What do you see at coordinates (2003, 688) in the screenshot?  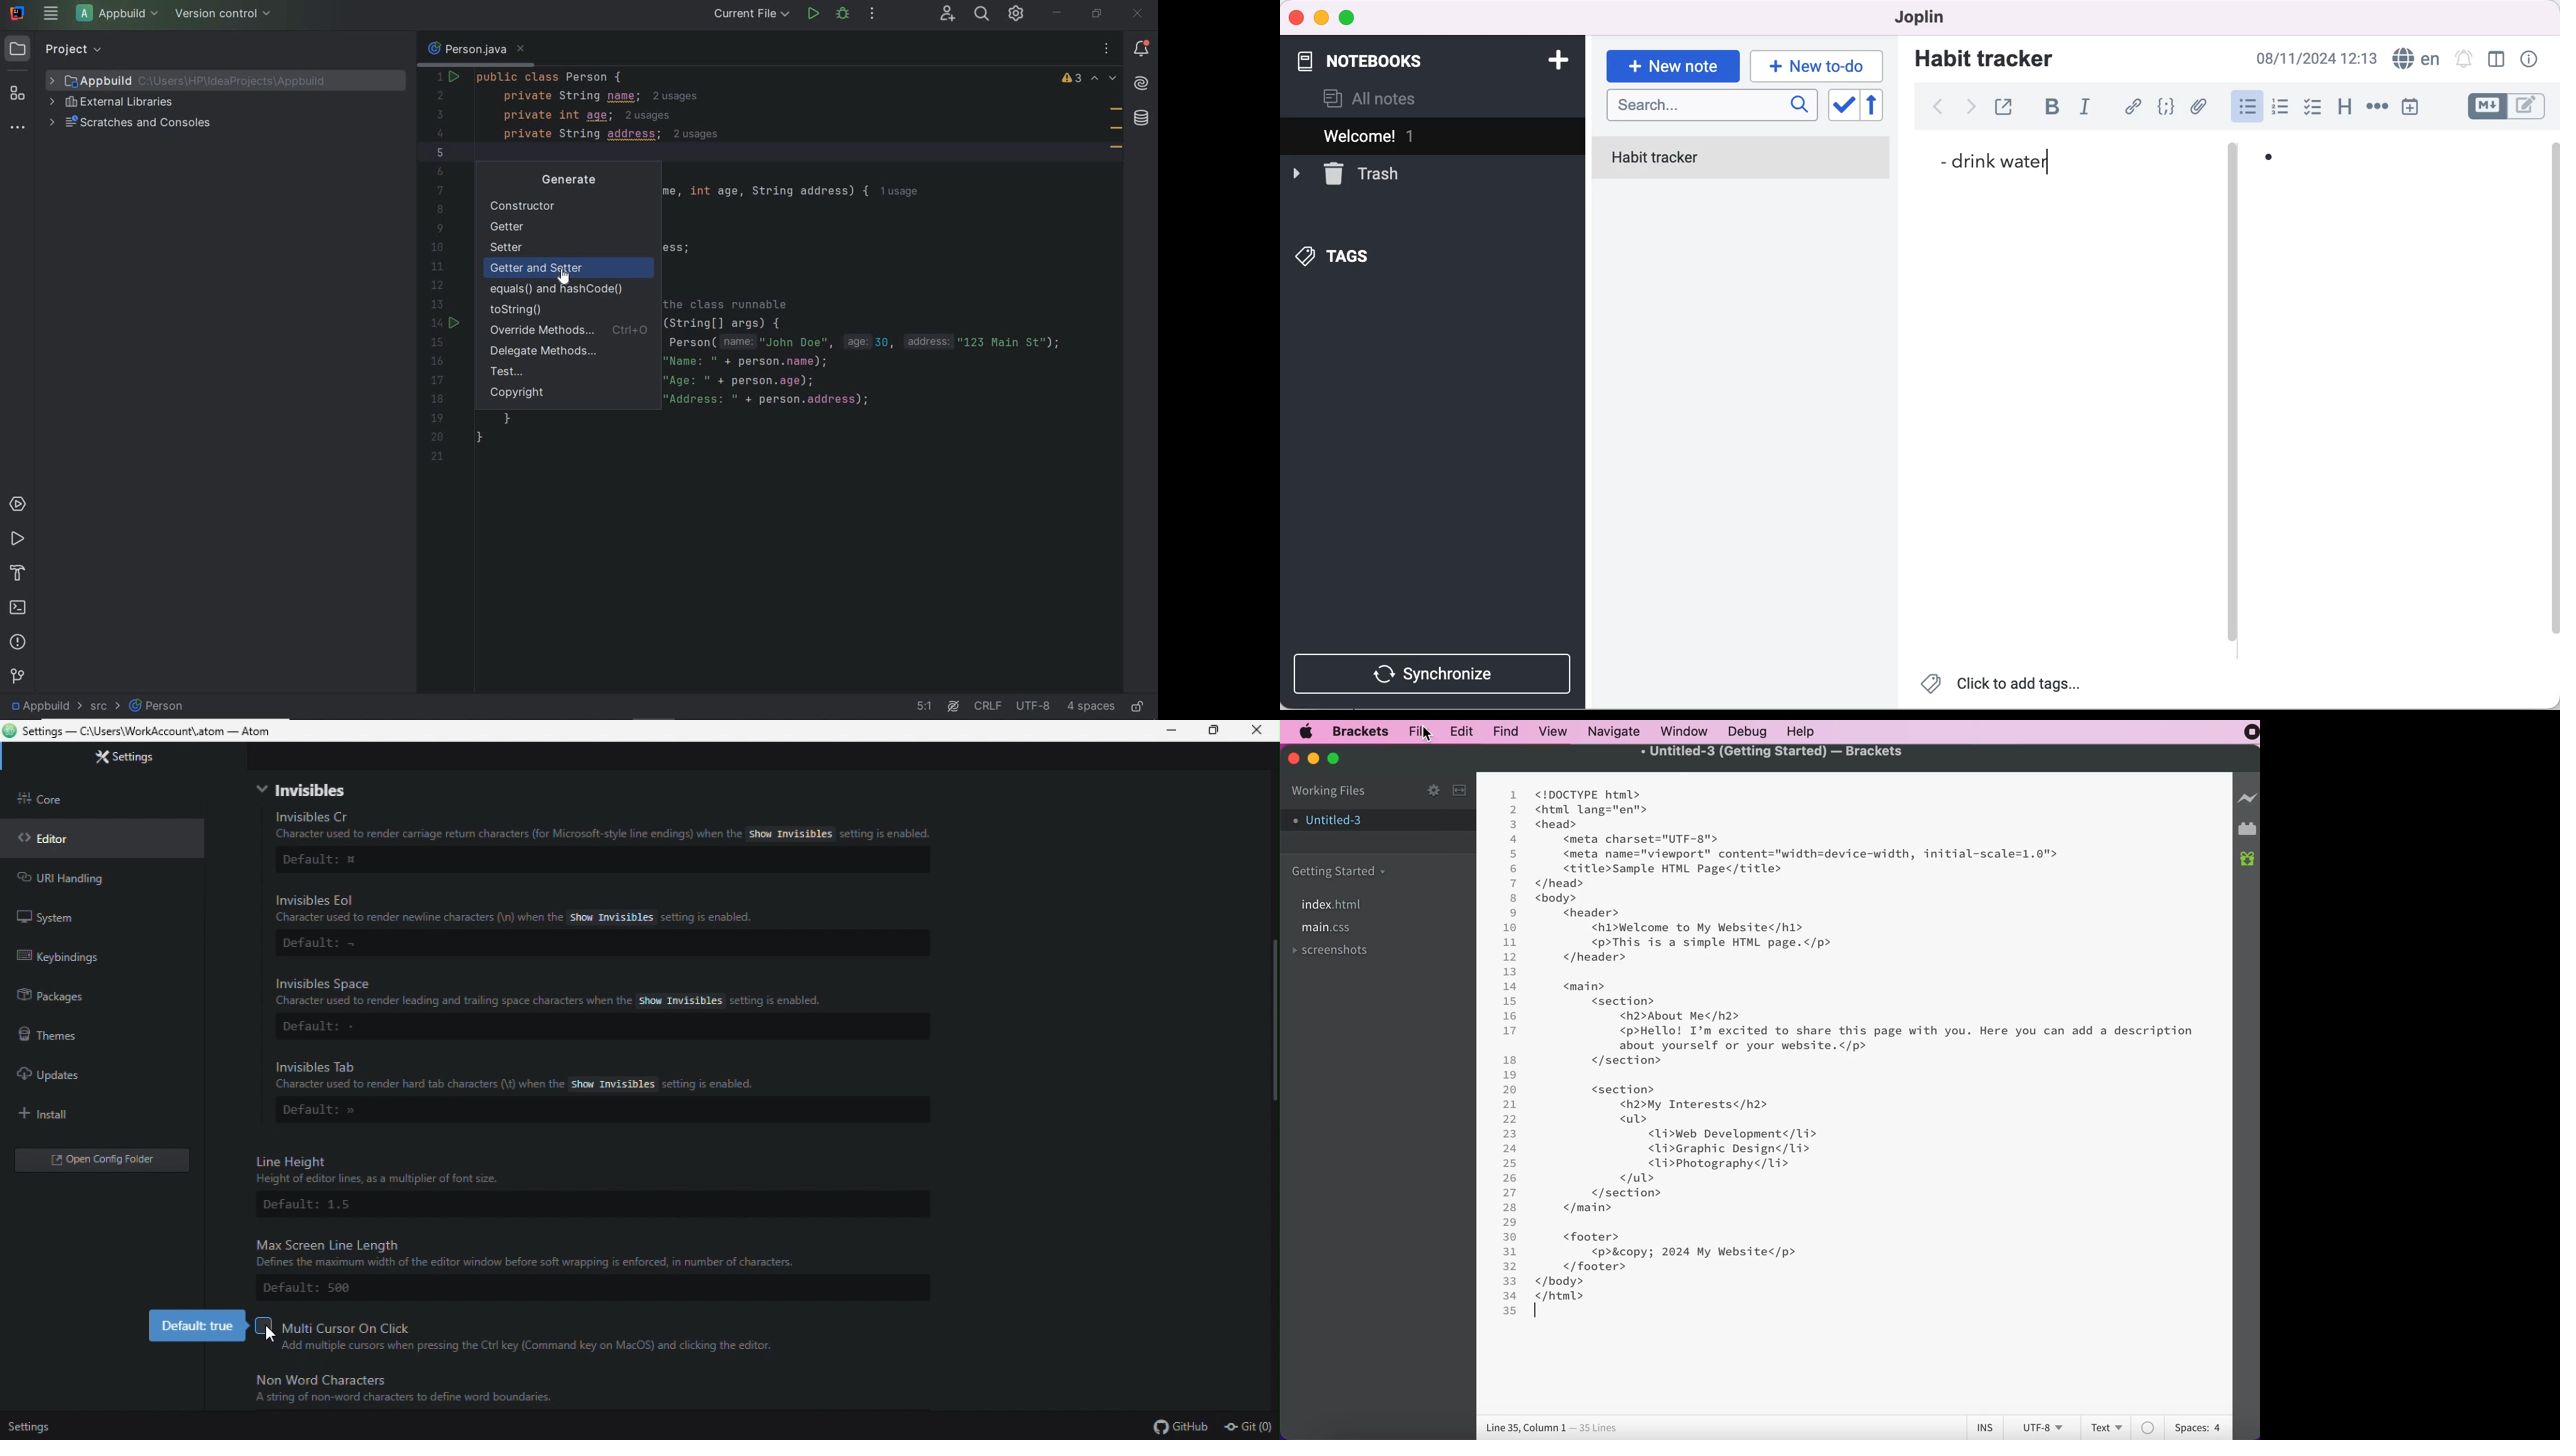 I see `click to add tags` at bounding box center [2003, 688].